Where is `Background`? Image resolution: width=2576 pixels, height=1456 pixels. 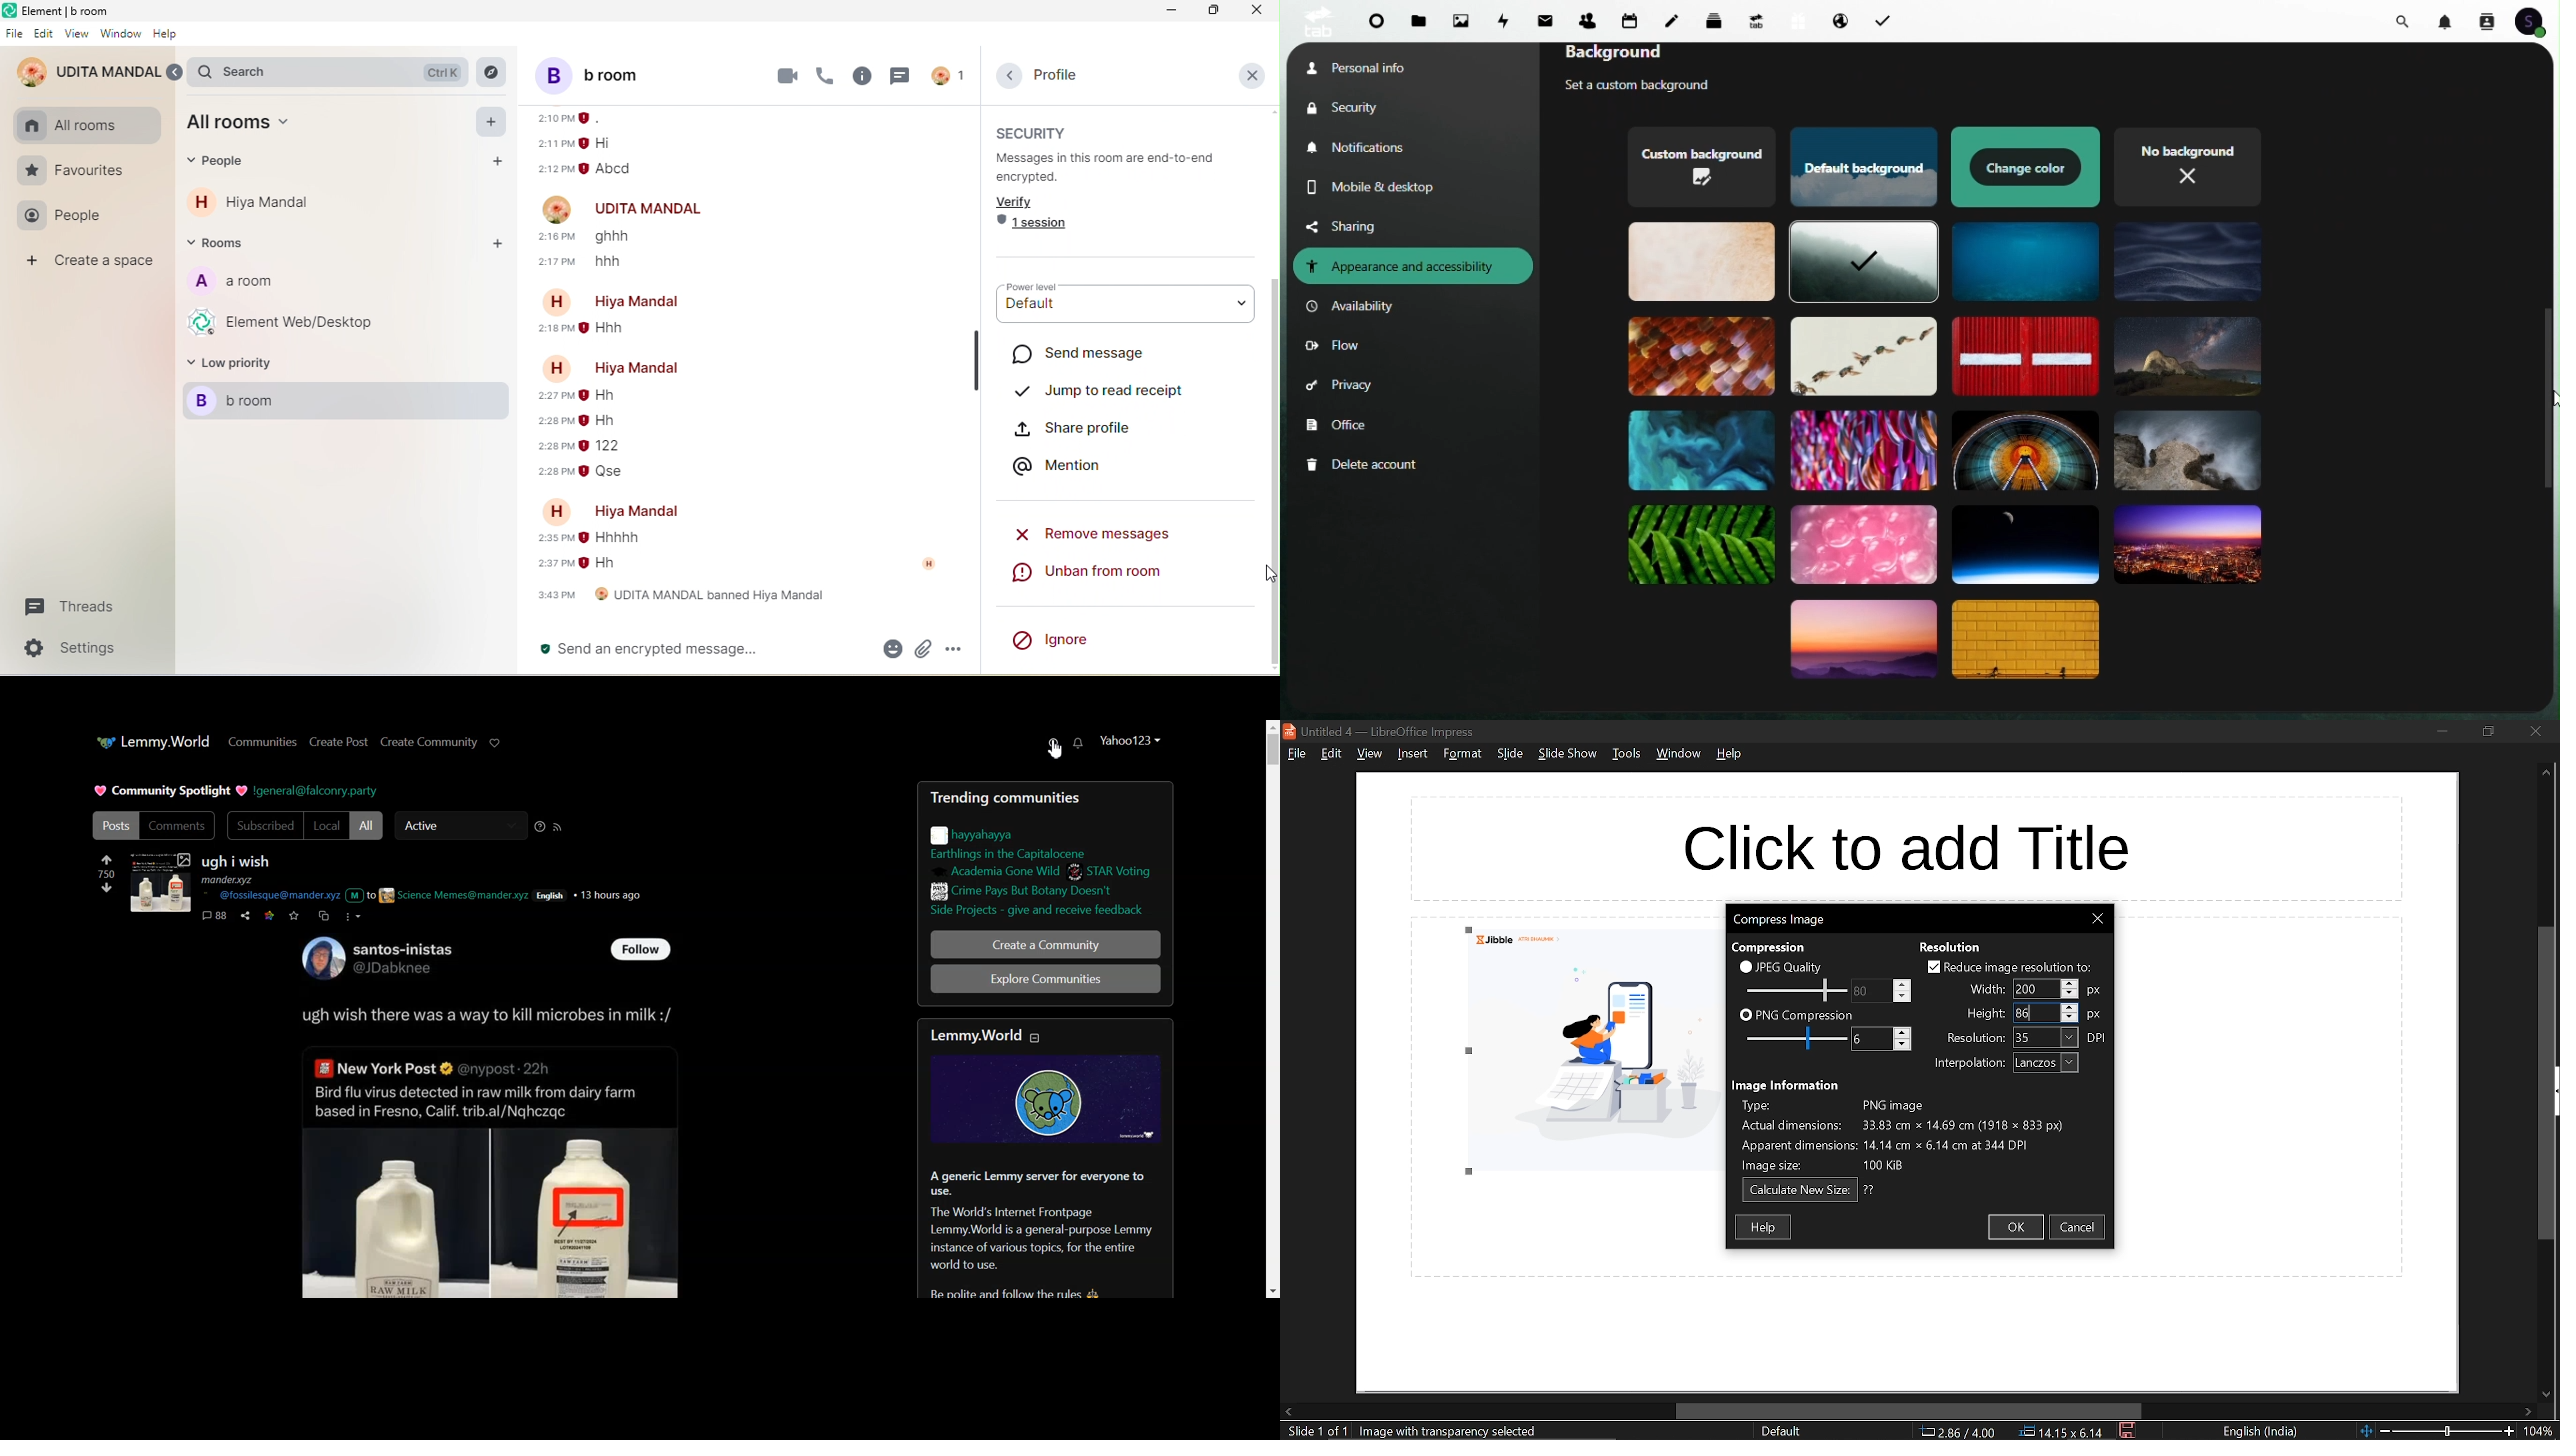 Background is located at coordinates (1647, 56).